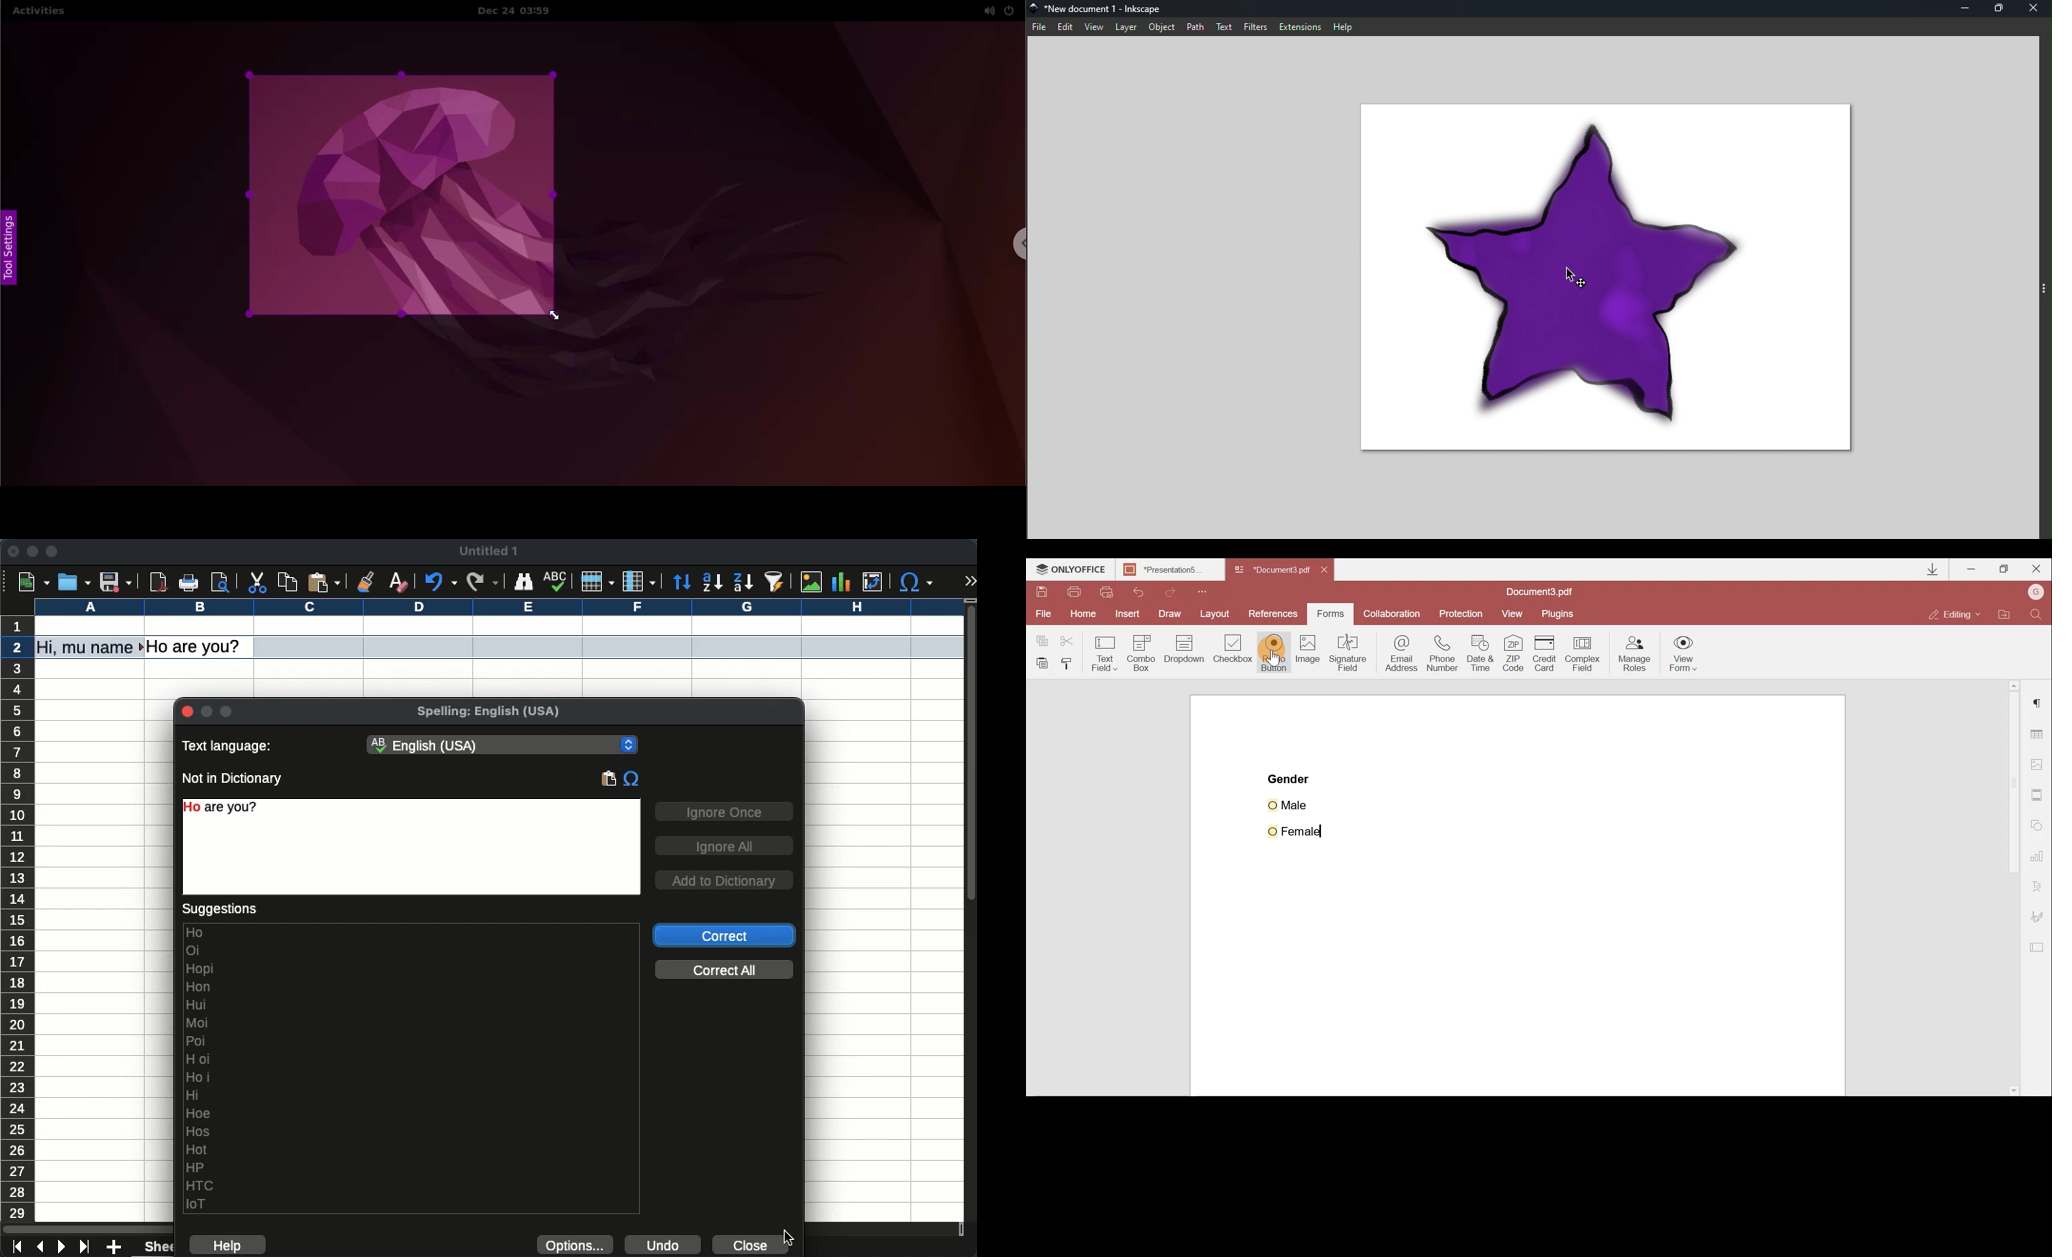 The image size is (2072, 1260). I want to click on ascending, so click(712, 582).